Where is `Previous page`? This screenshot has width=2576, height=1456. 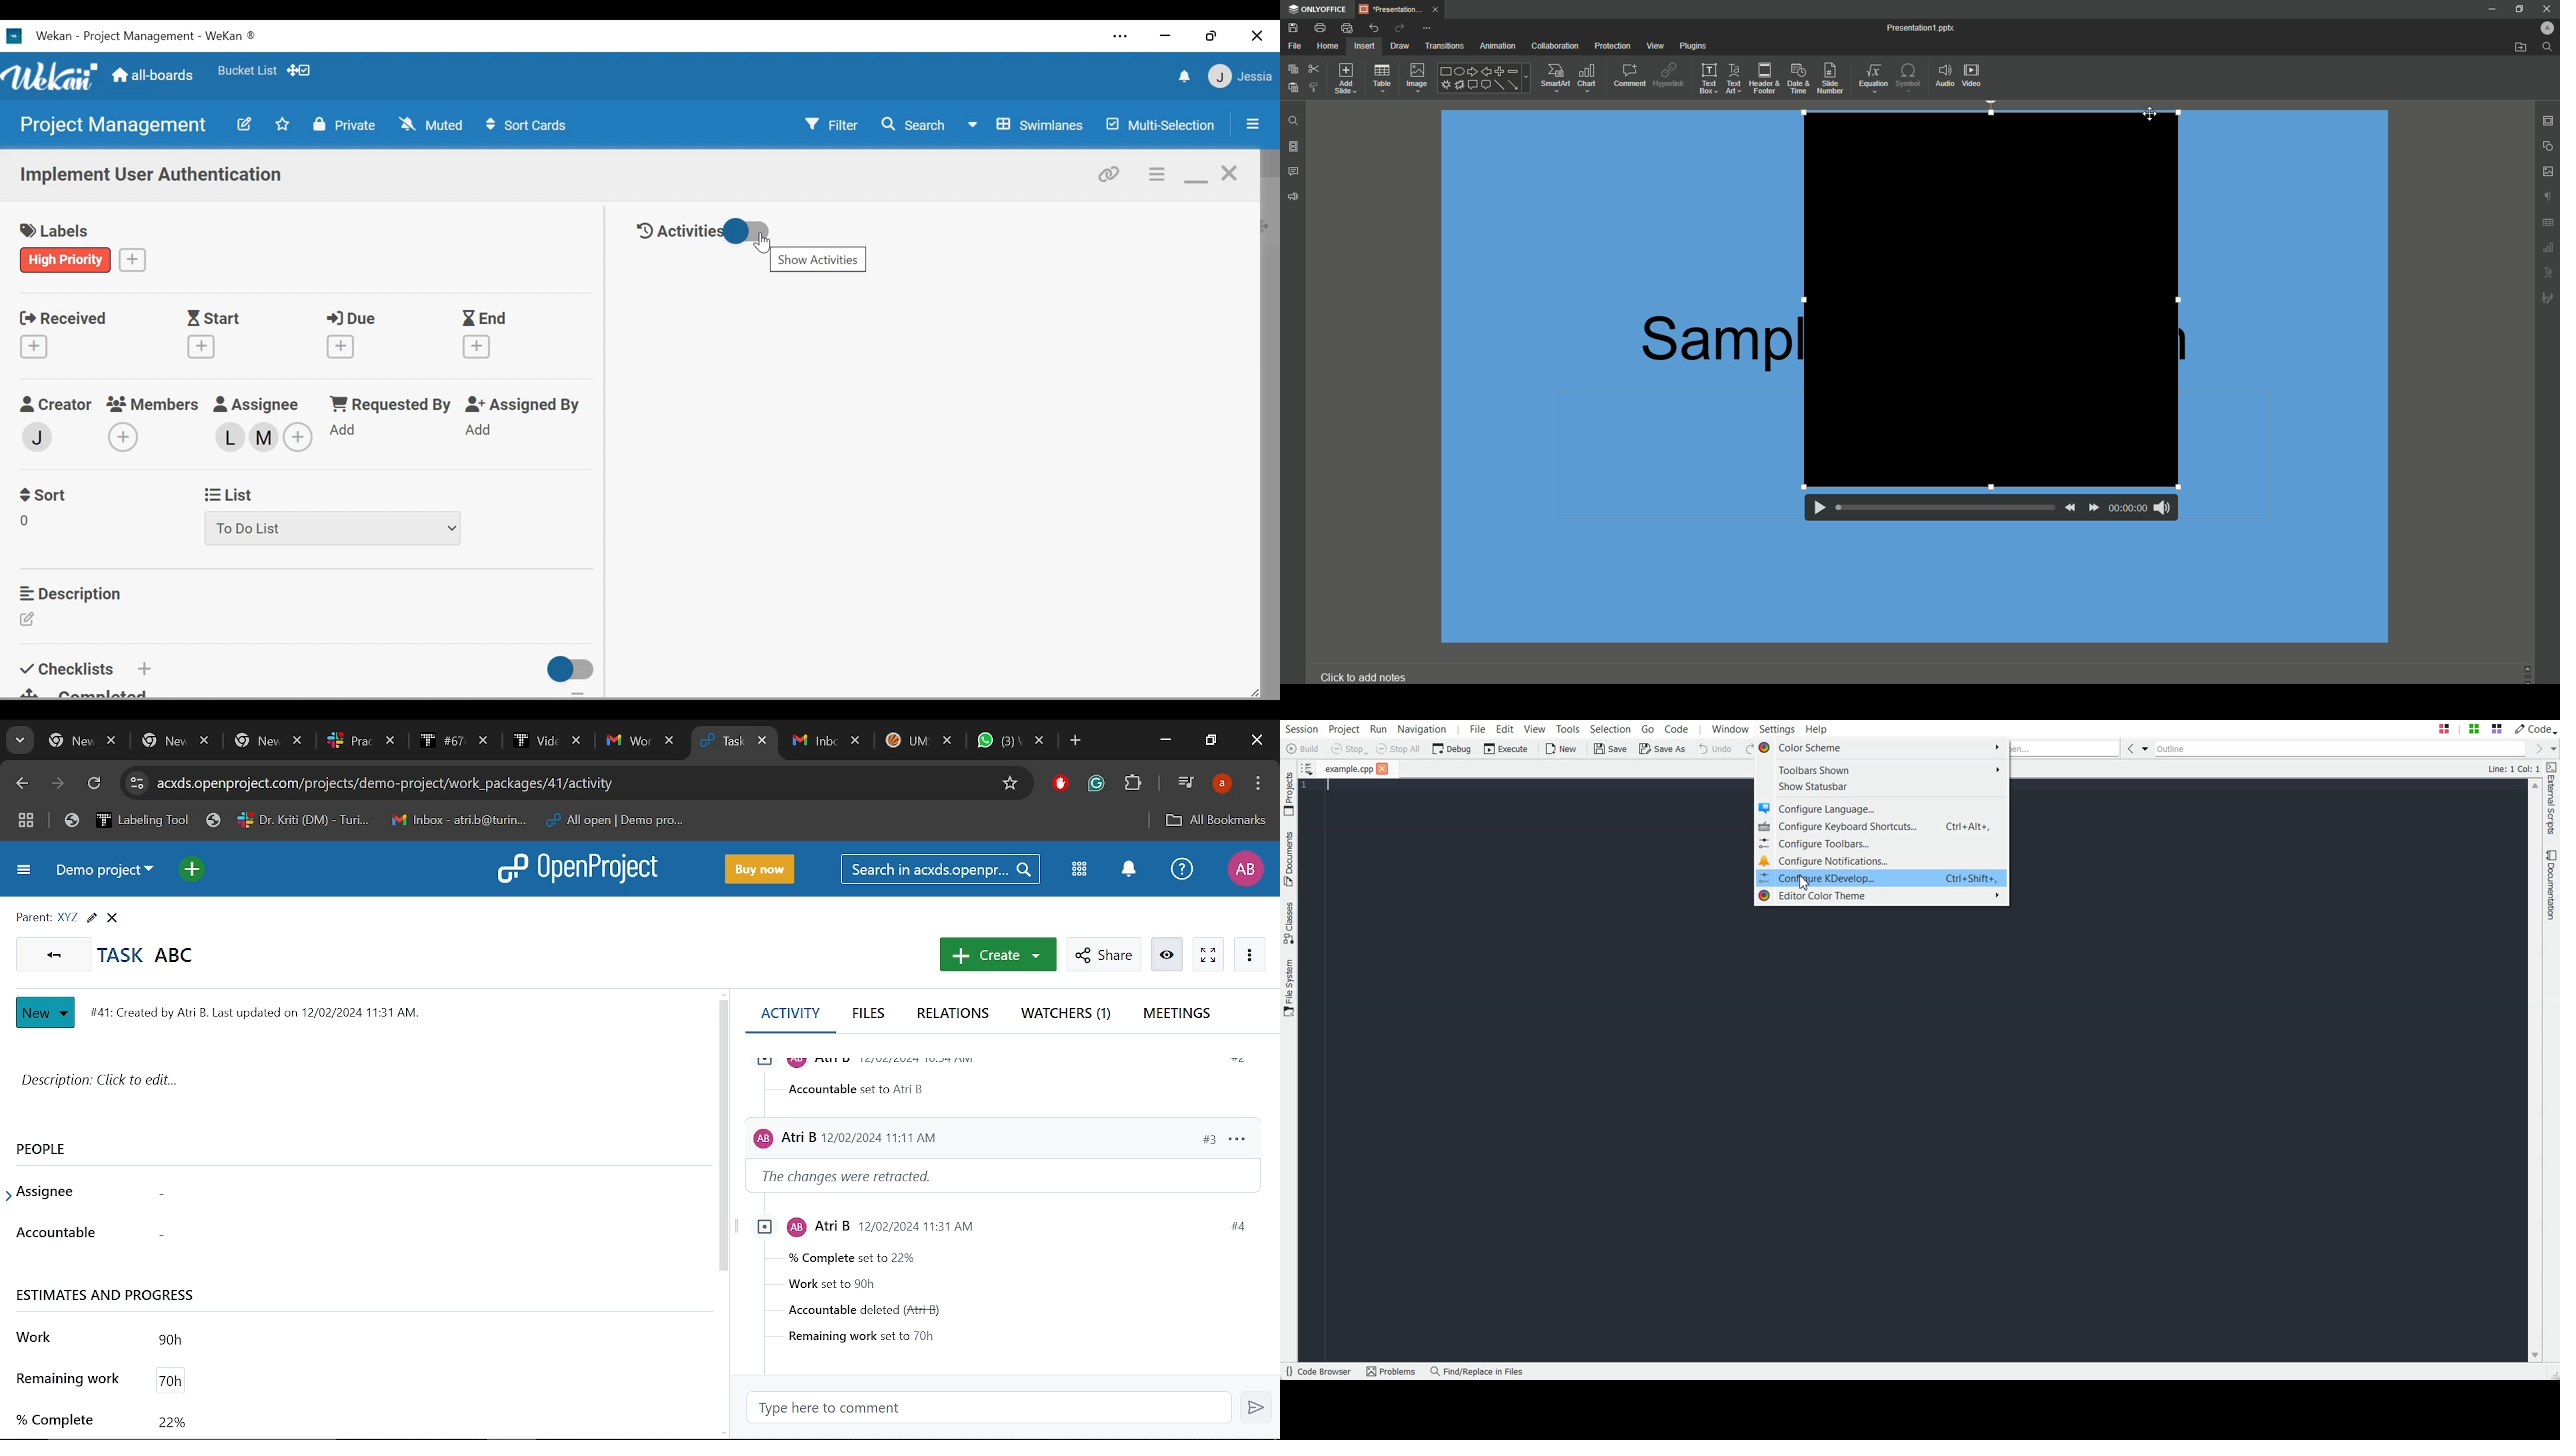
Previous page is located at coordinates (21, 783).